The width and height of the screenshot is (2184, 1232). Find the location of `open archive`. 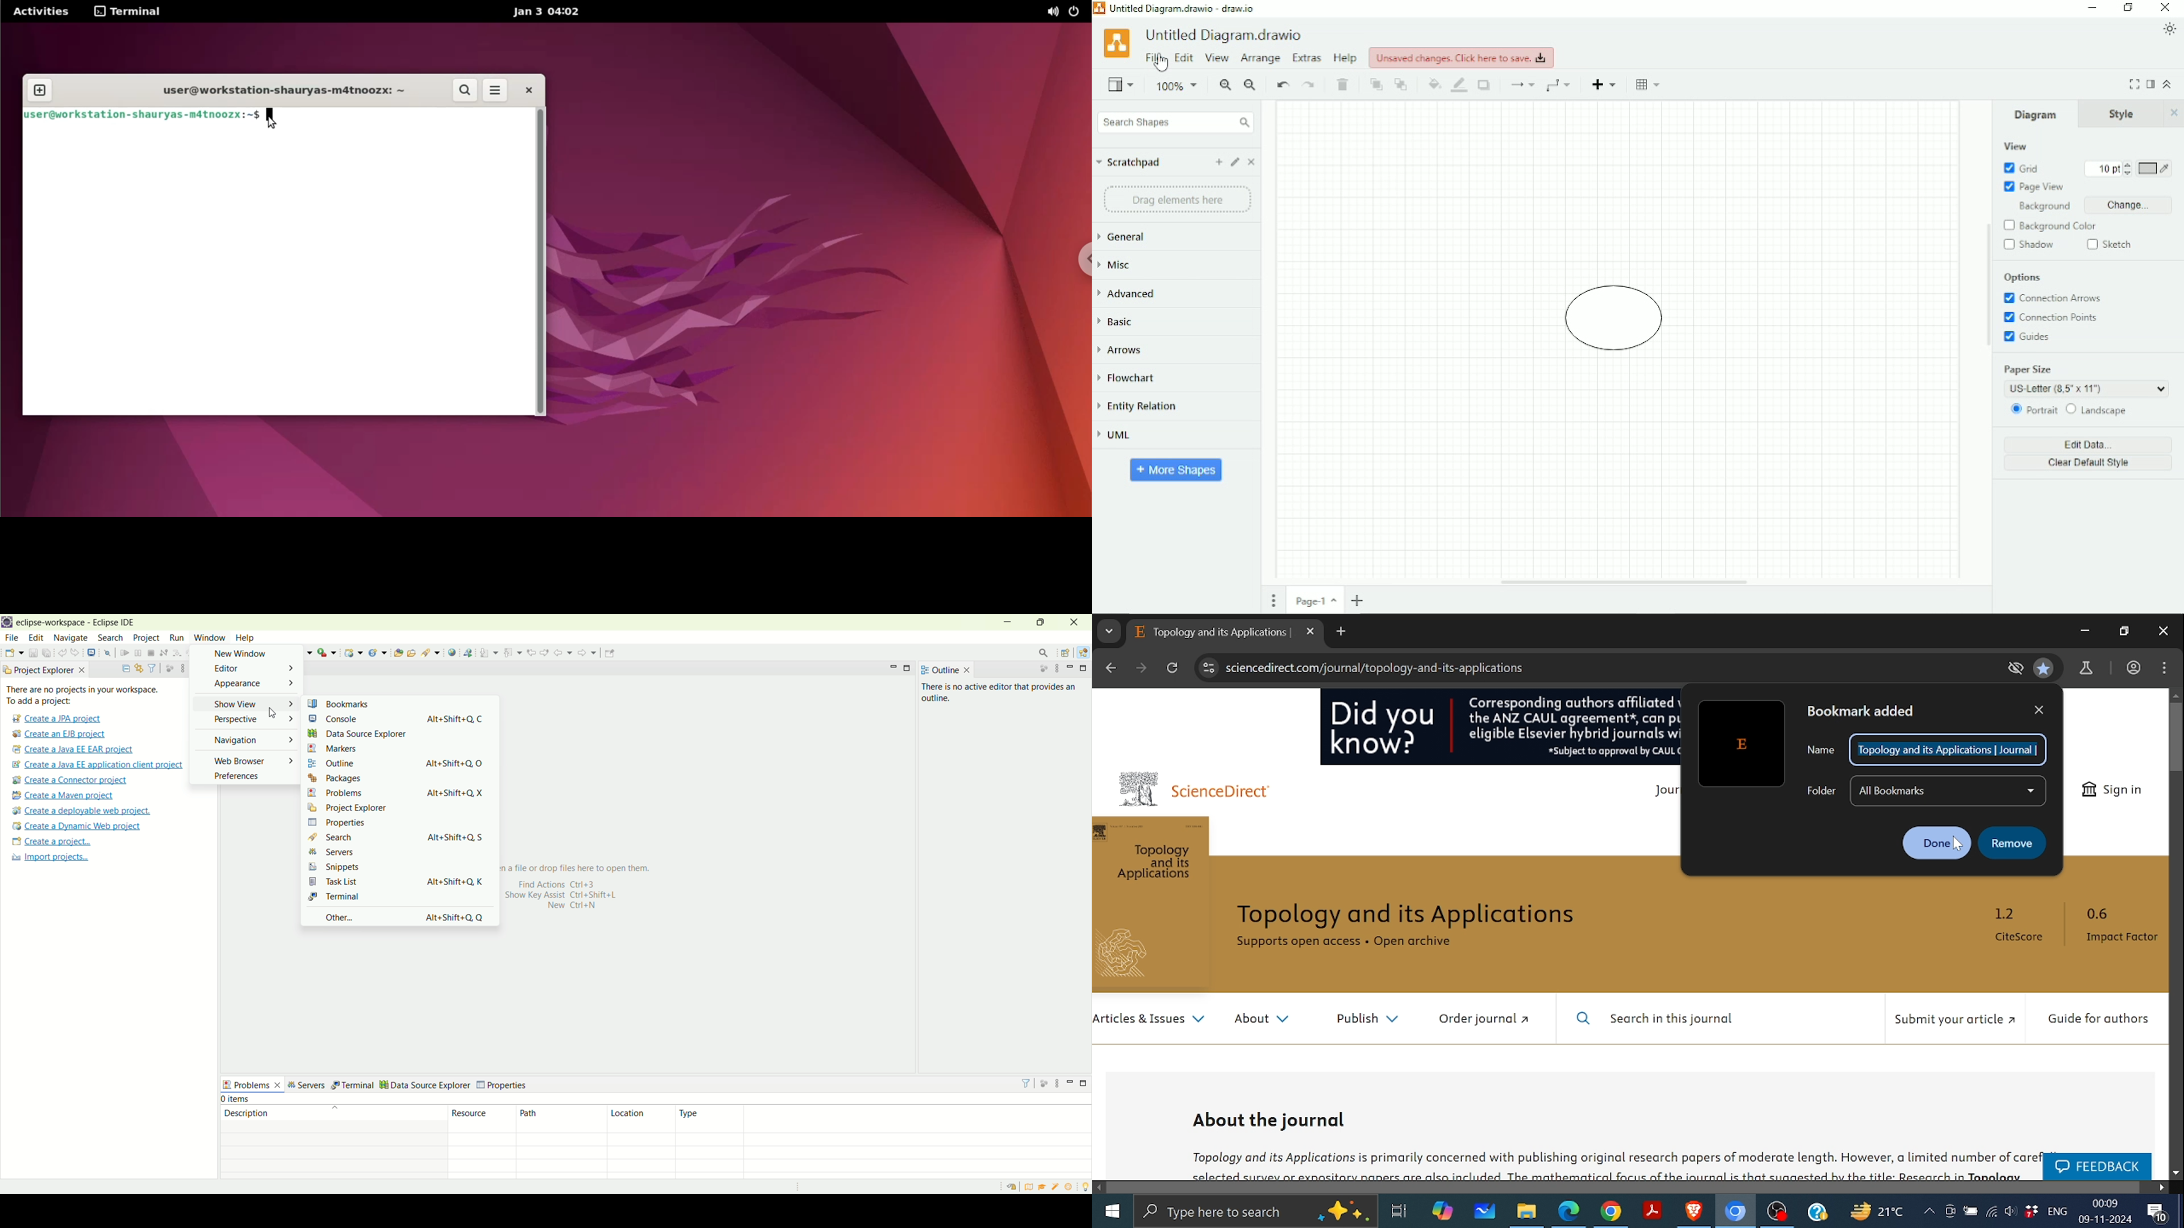

open archive is located at coordinates (1427, 945).